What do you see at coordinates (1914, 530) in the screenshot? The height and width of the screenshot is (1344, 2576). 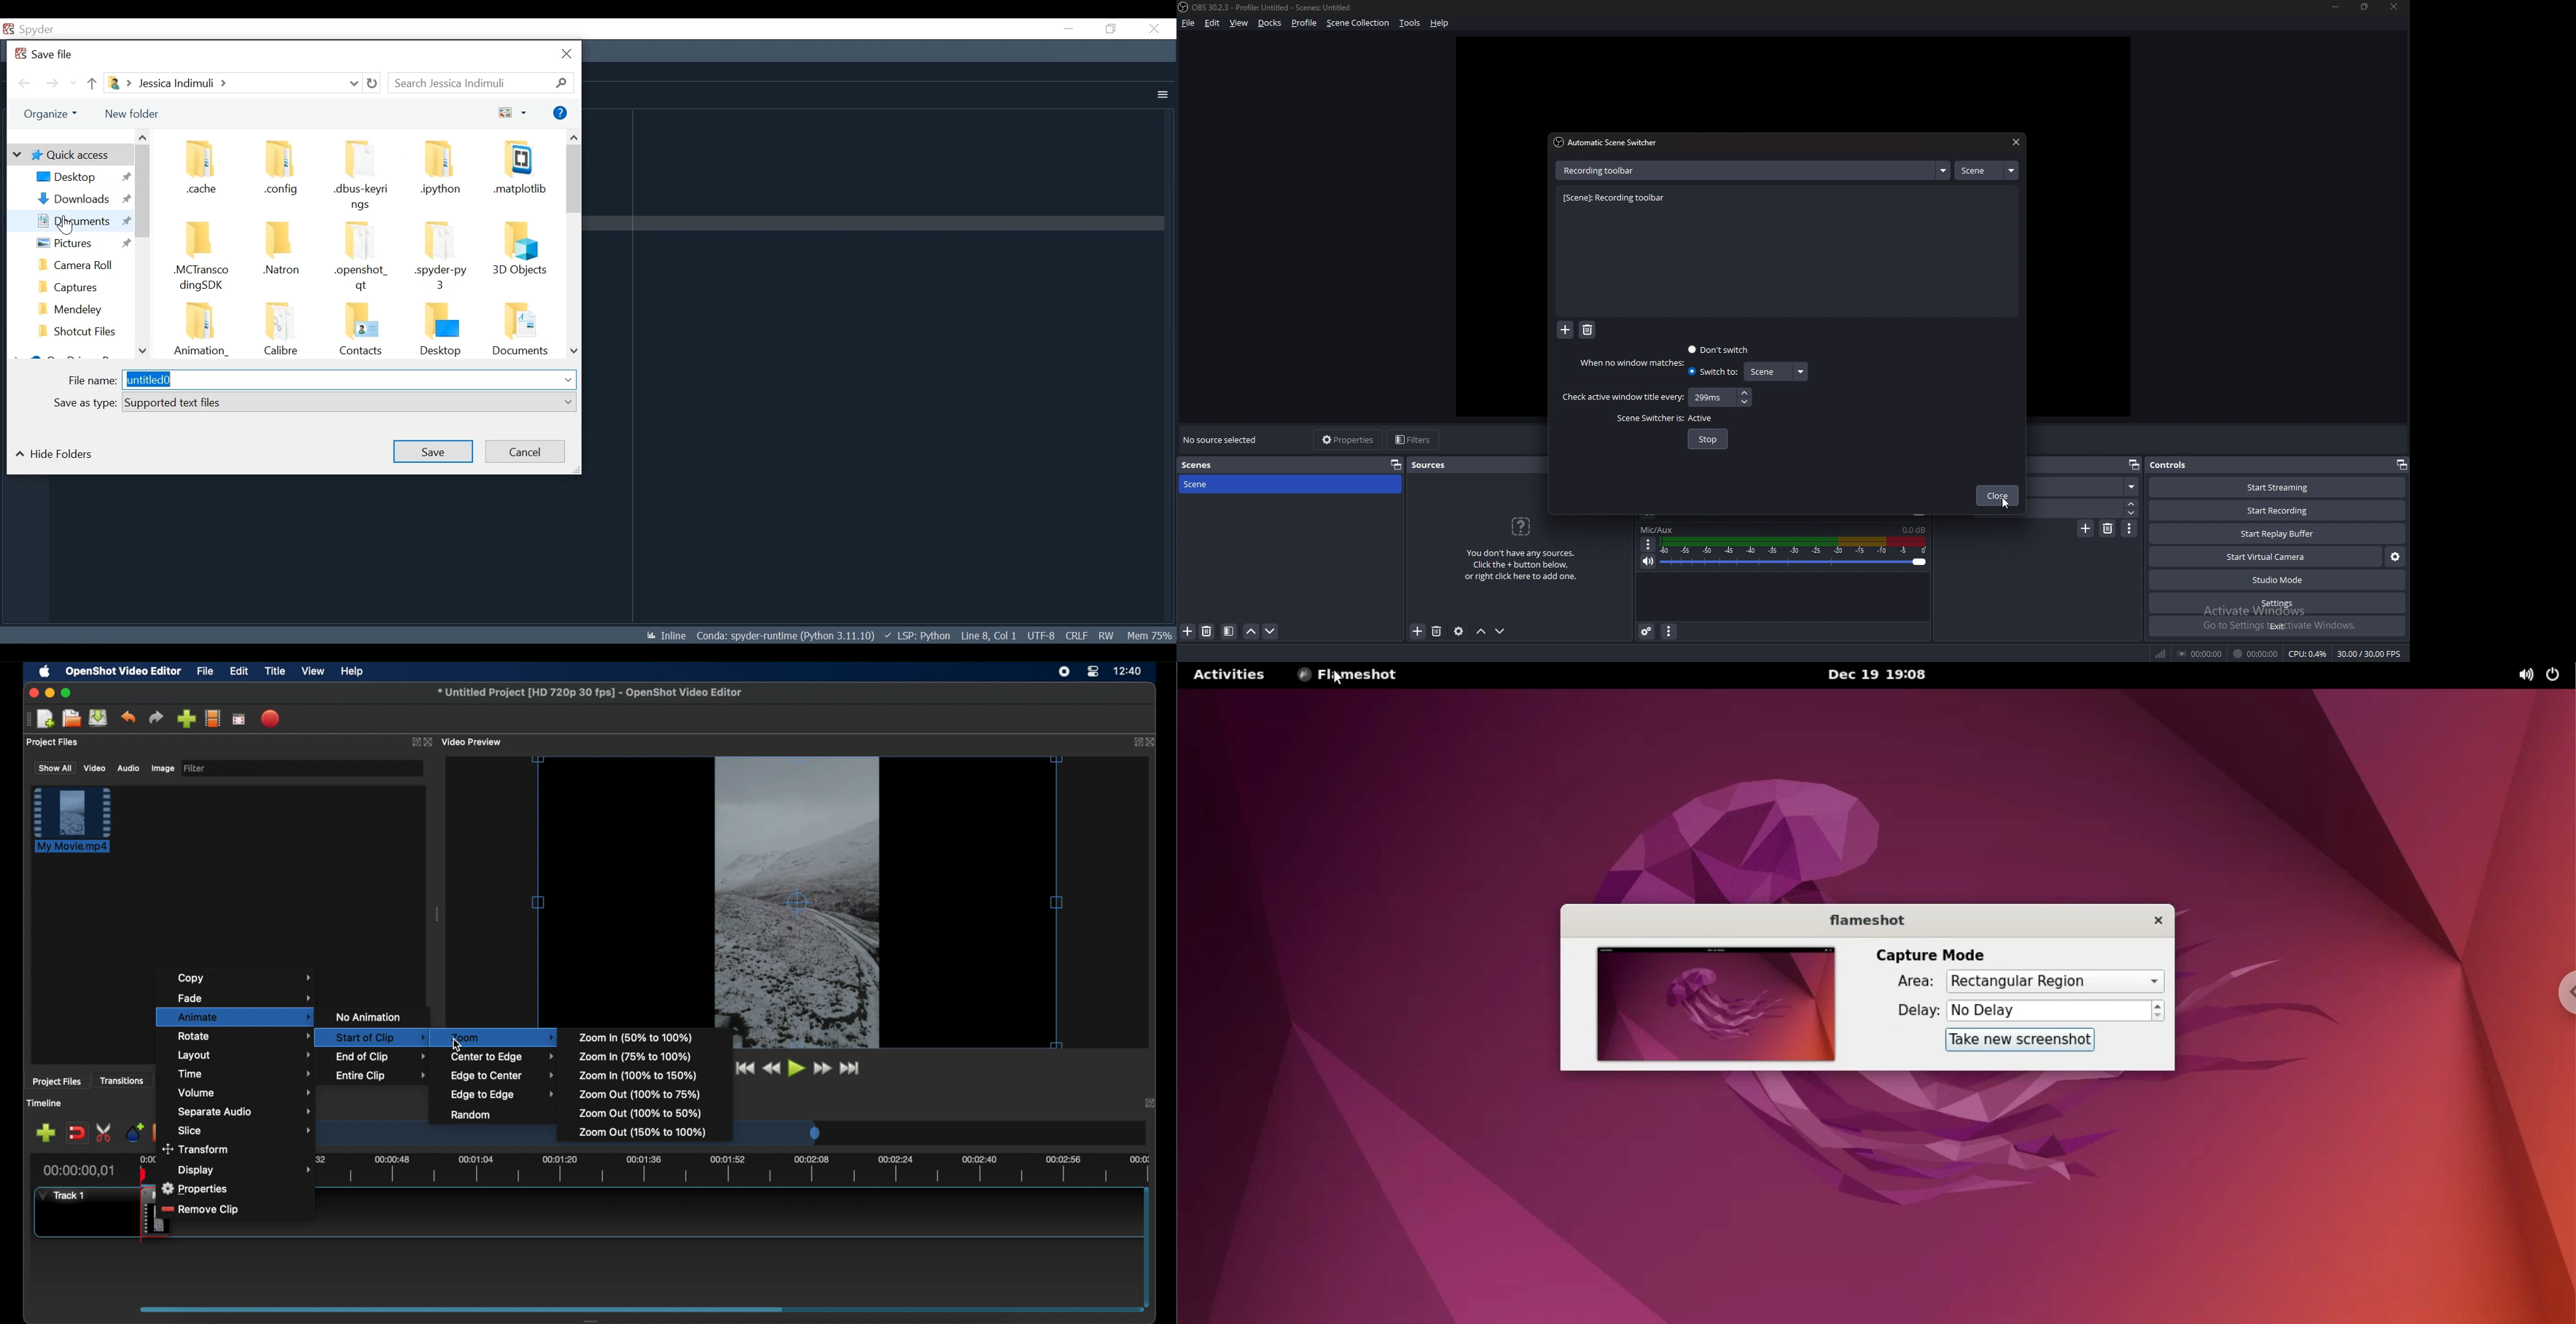 I see `volume level` at bounding box center [1914, 530].